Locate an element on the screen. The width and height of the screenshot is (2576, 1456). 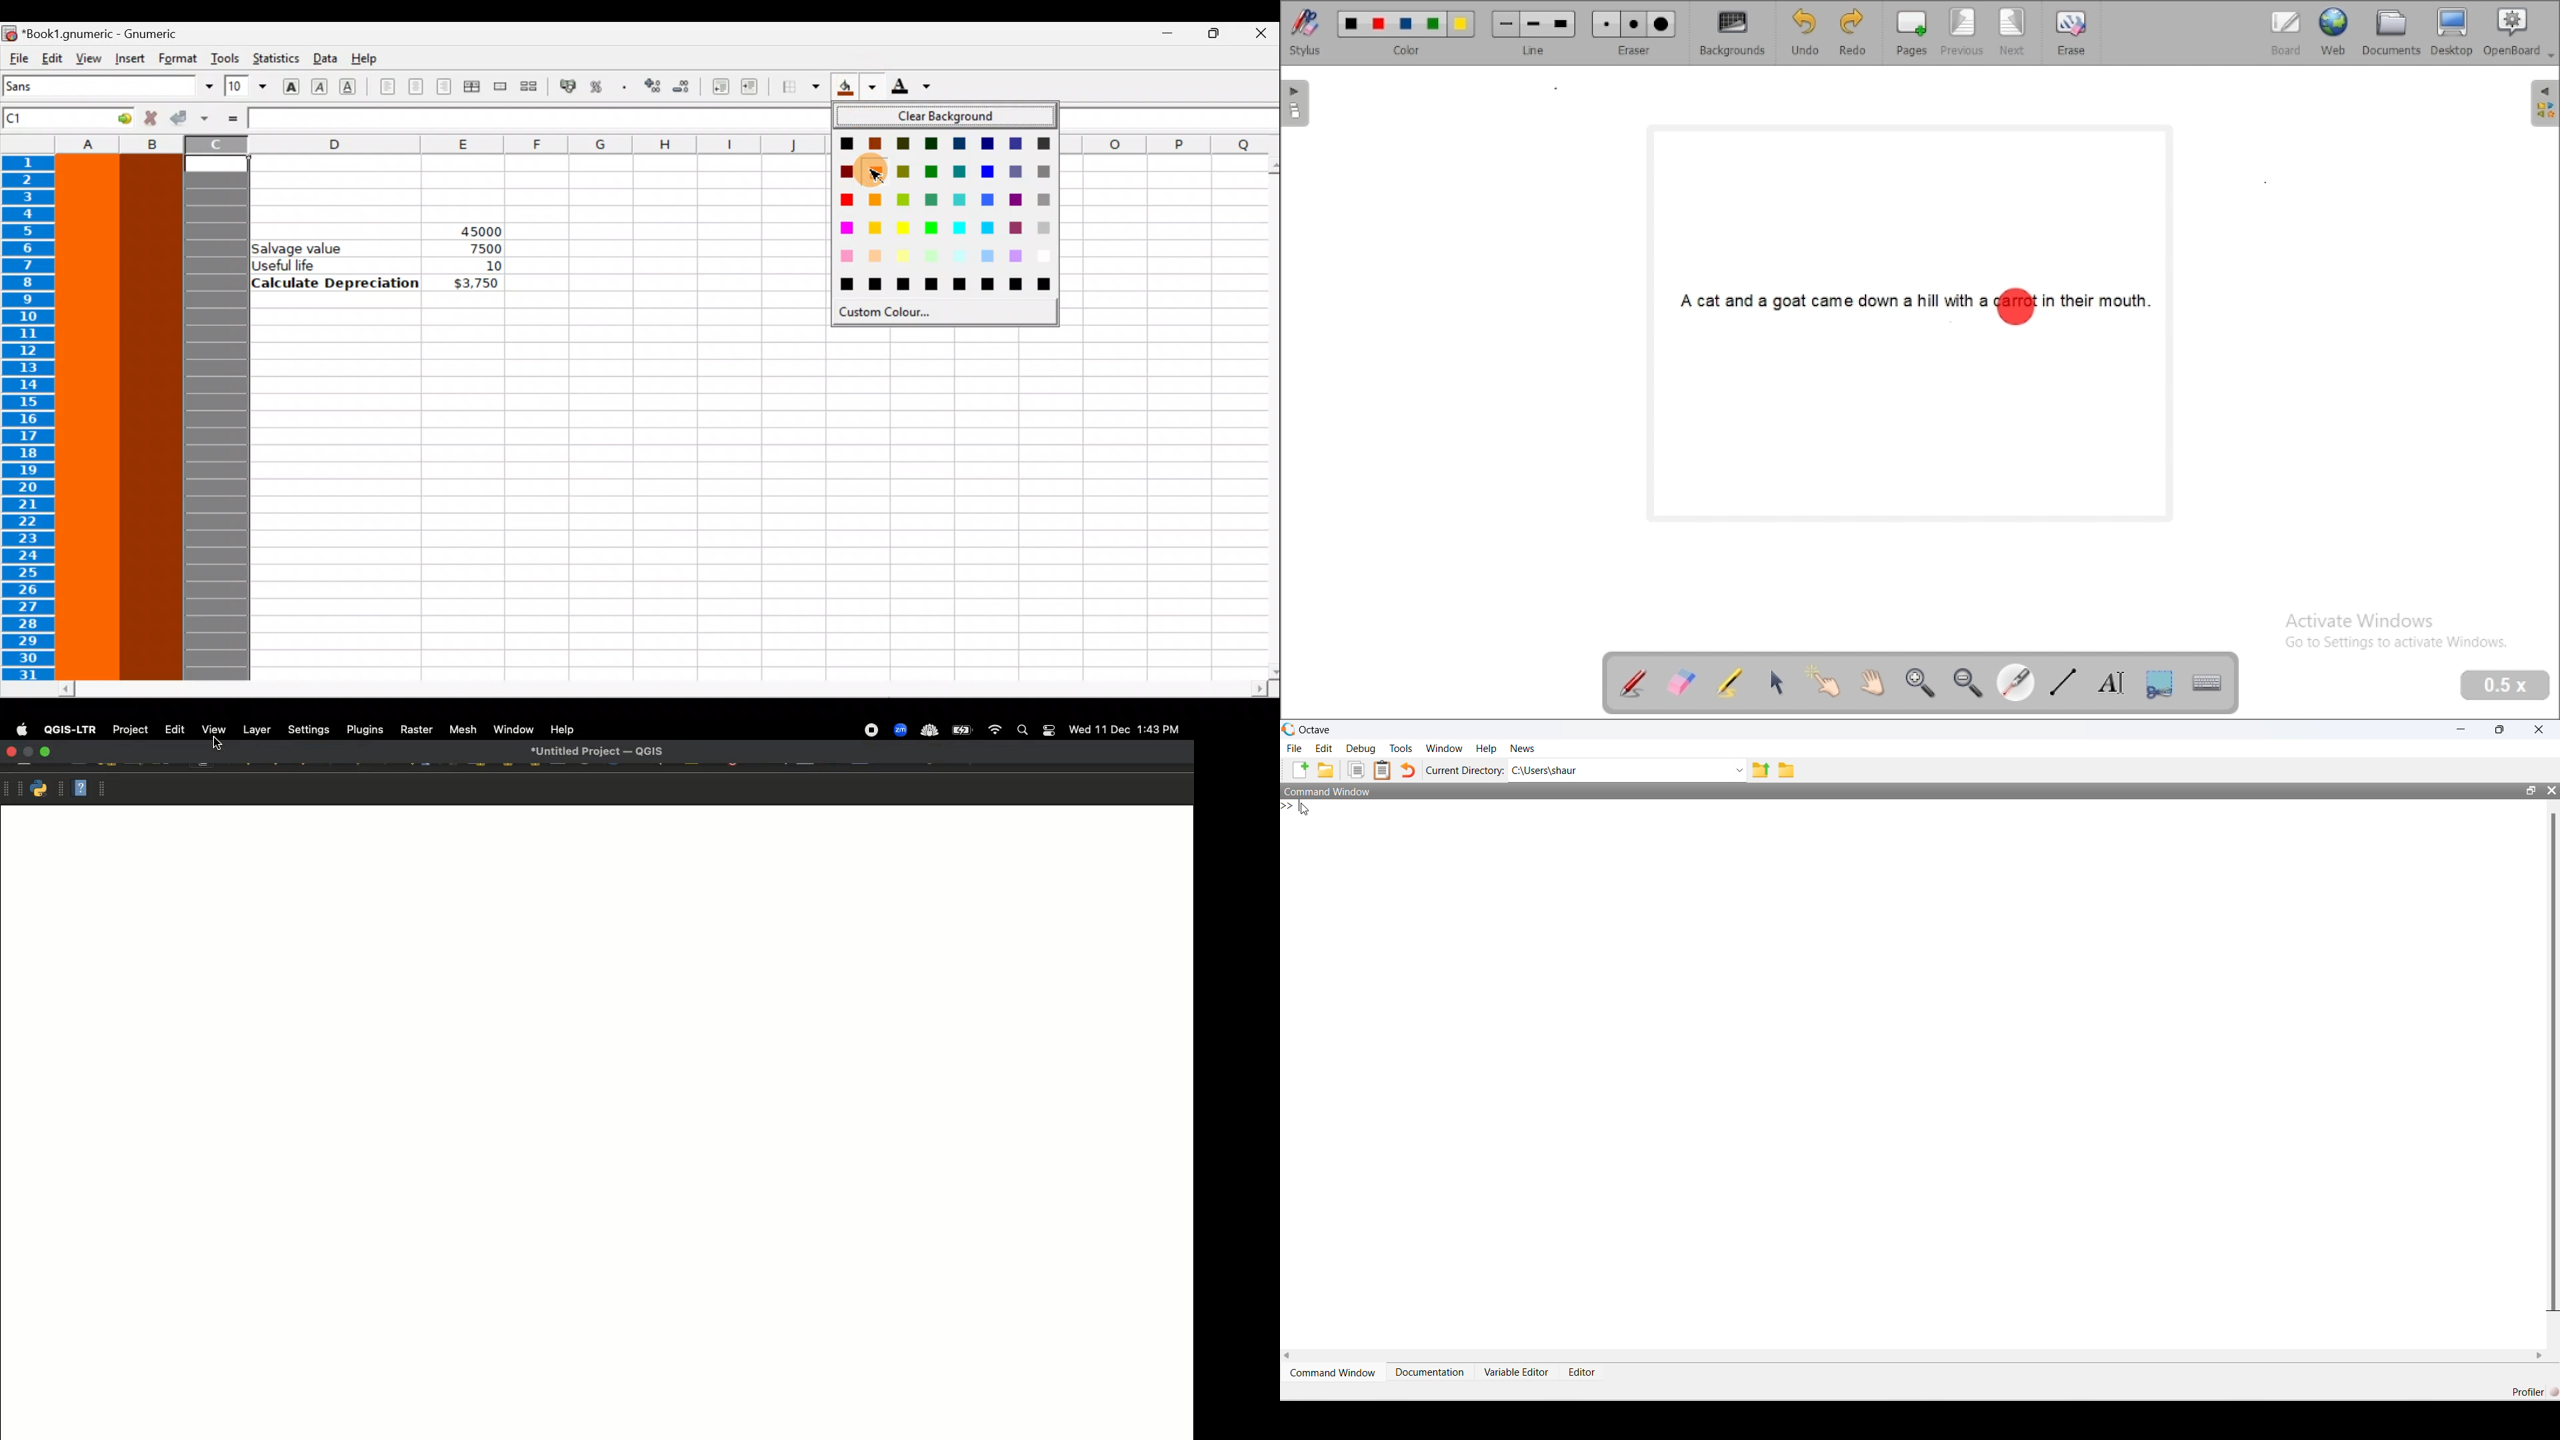
$3,750 is located at coordinates (475, 284).